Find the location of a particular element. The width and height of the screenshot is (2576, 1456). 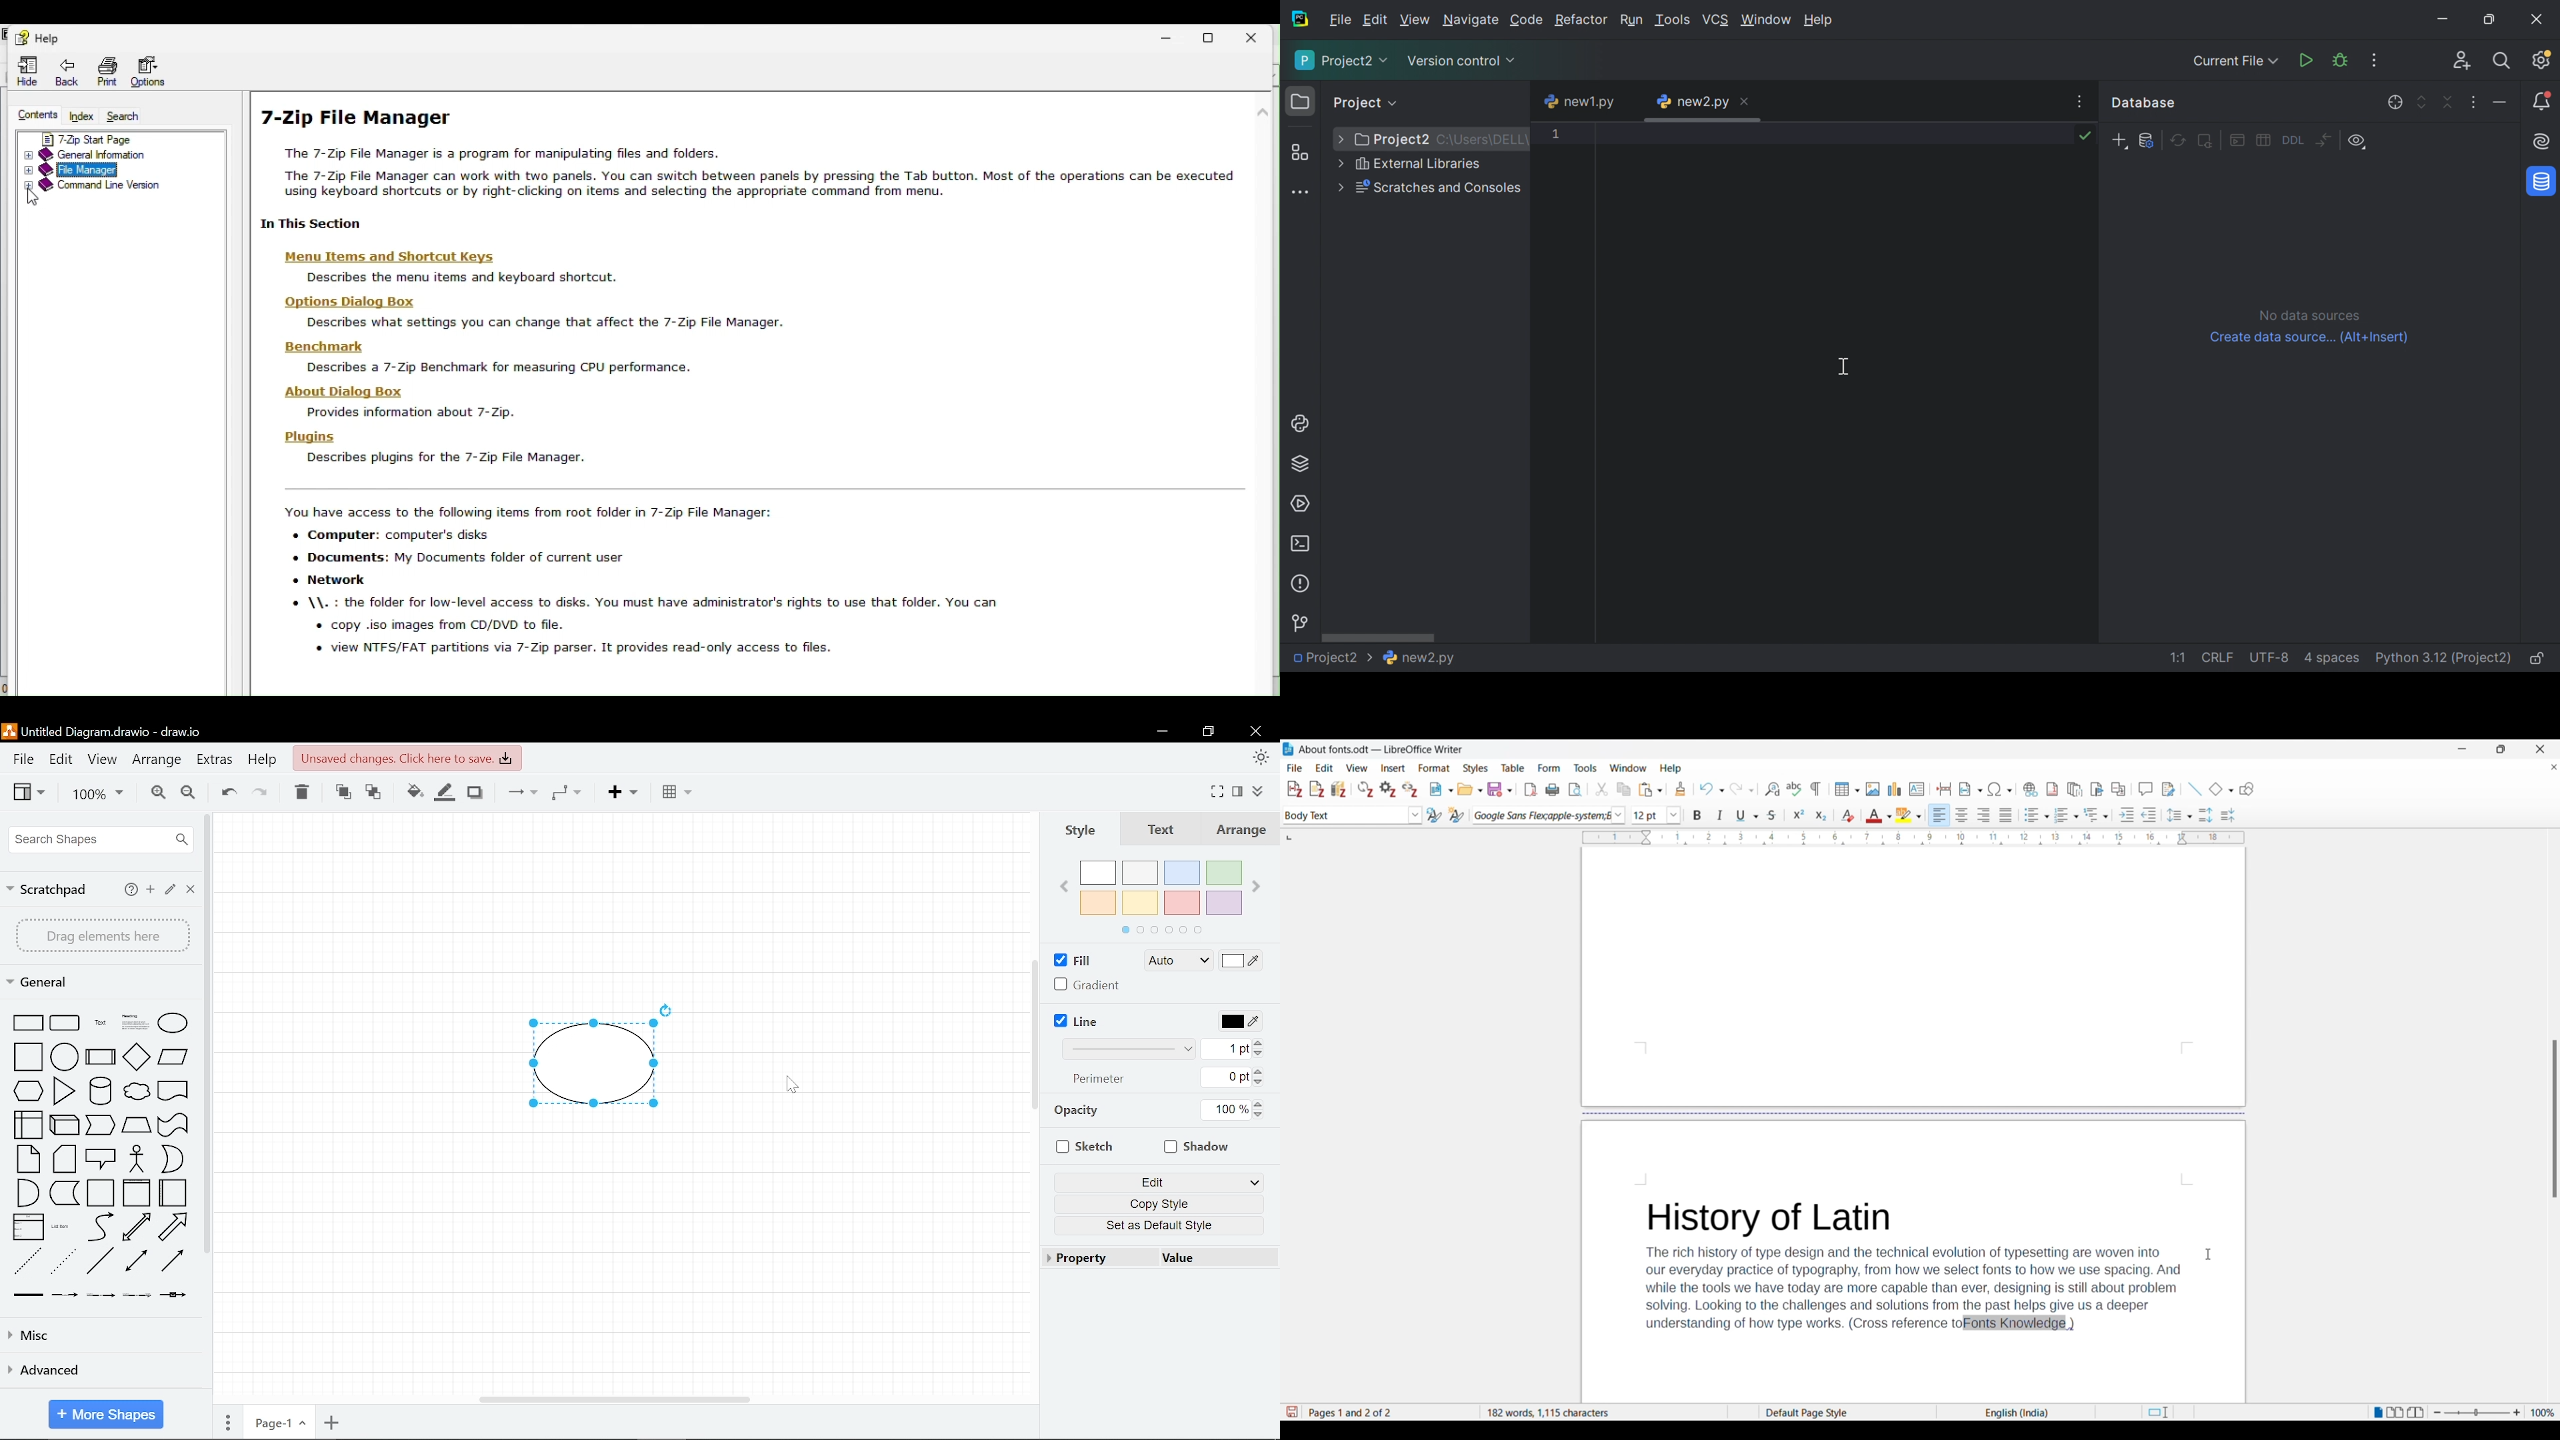

Insert table is located at coordinates (1847, 789).